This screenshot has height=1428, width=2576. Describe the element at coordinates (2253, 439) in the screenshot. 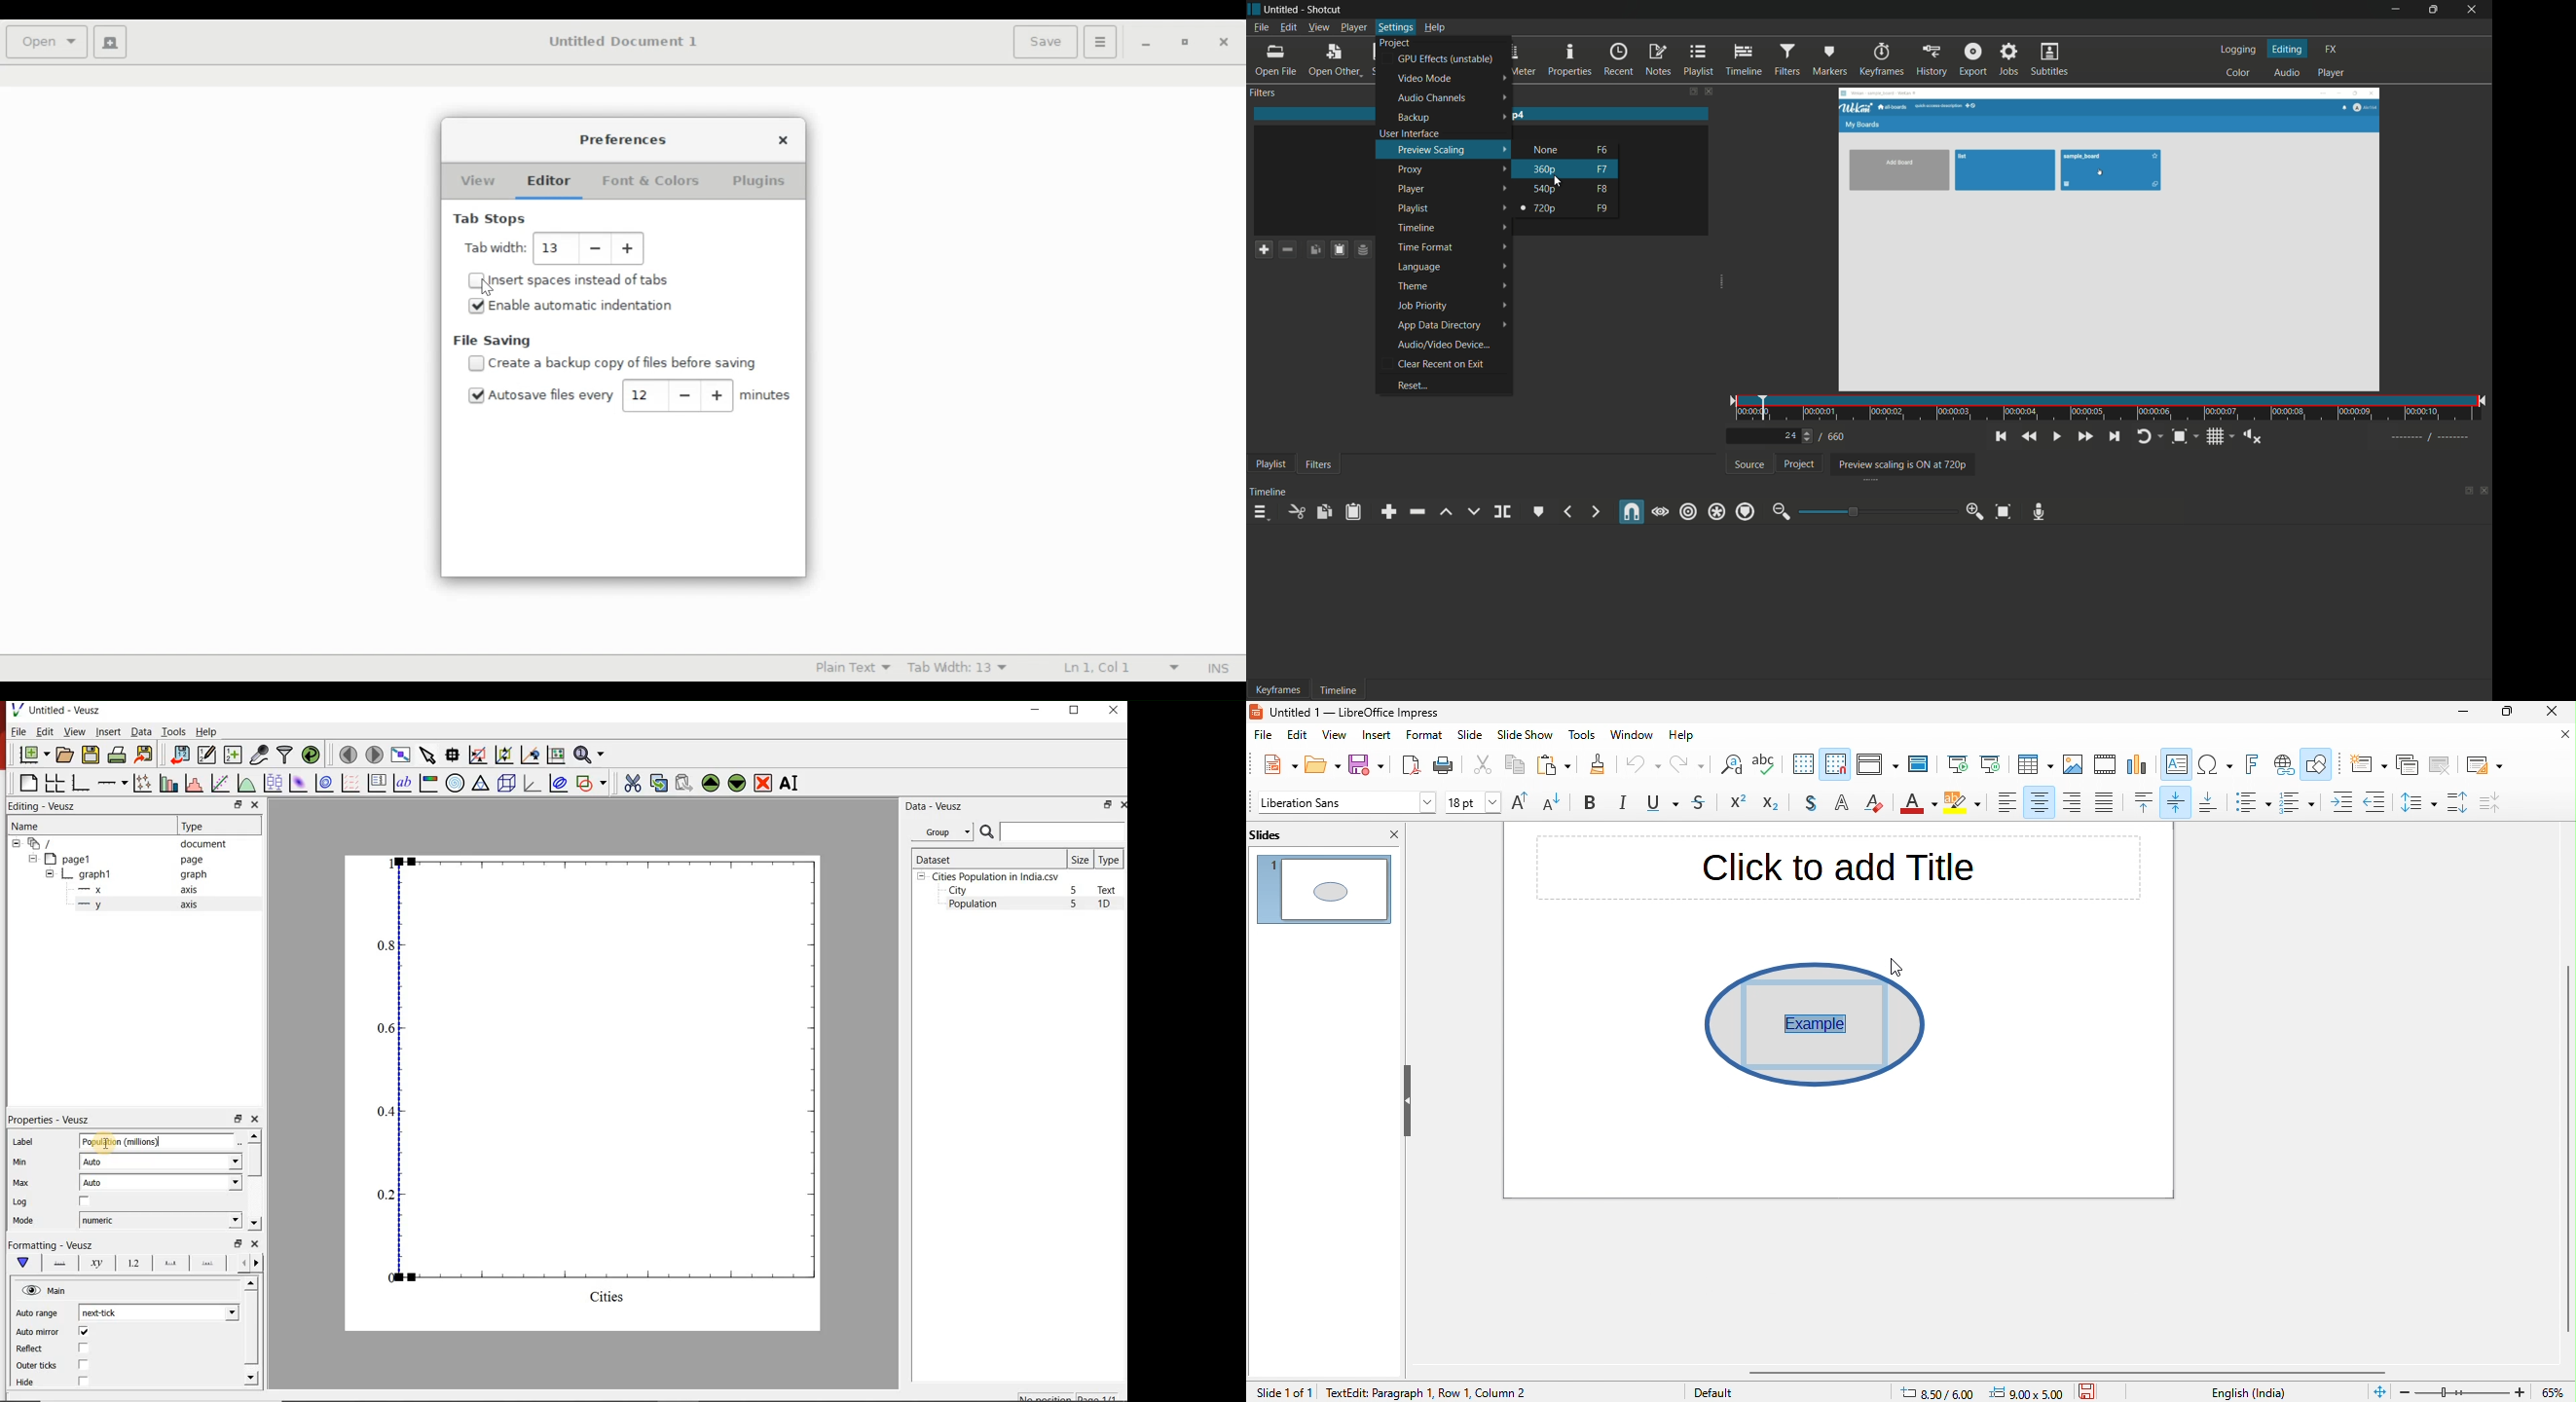

I see `` at that location.